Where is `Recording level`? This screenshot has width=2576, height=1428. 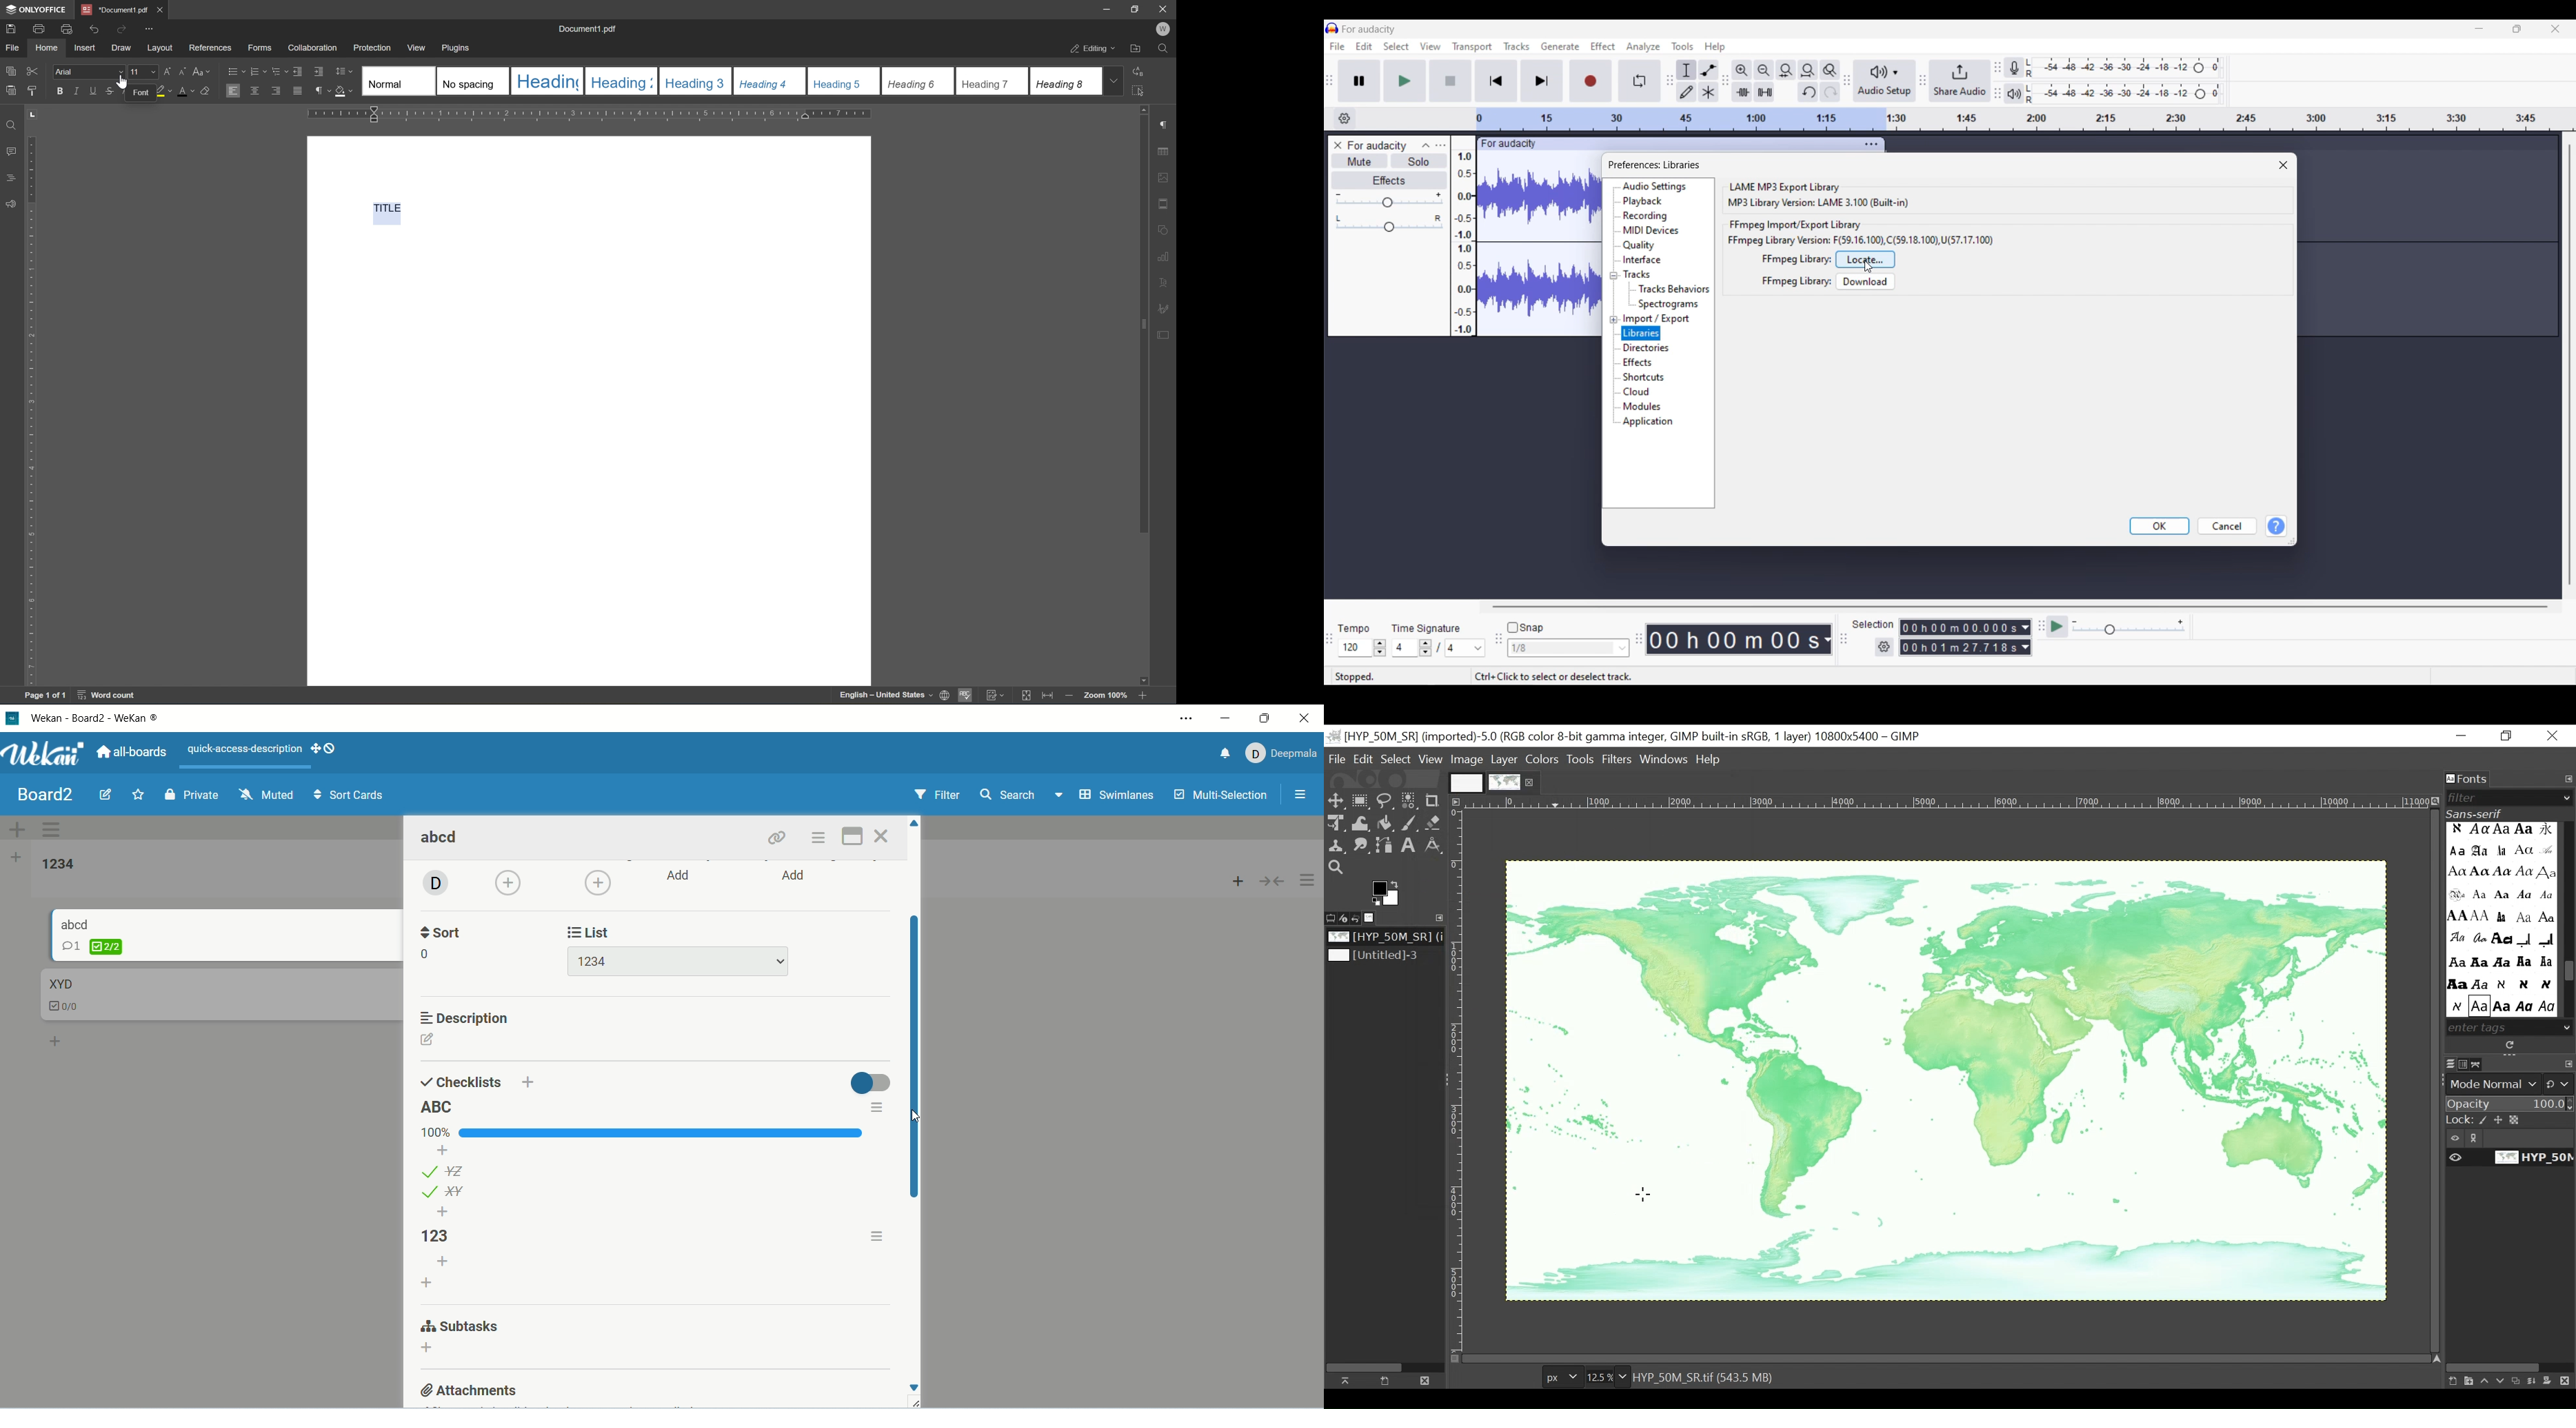
Recording level is located at coordinates (2124, 68).